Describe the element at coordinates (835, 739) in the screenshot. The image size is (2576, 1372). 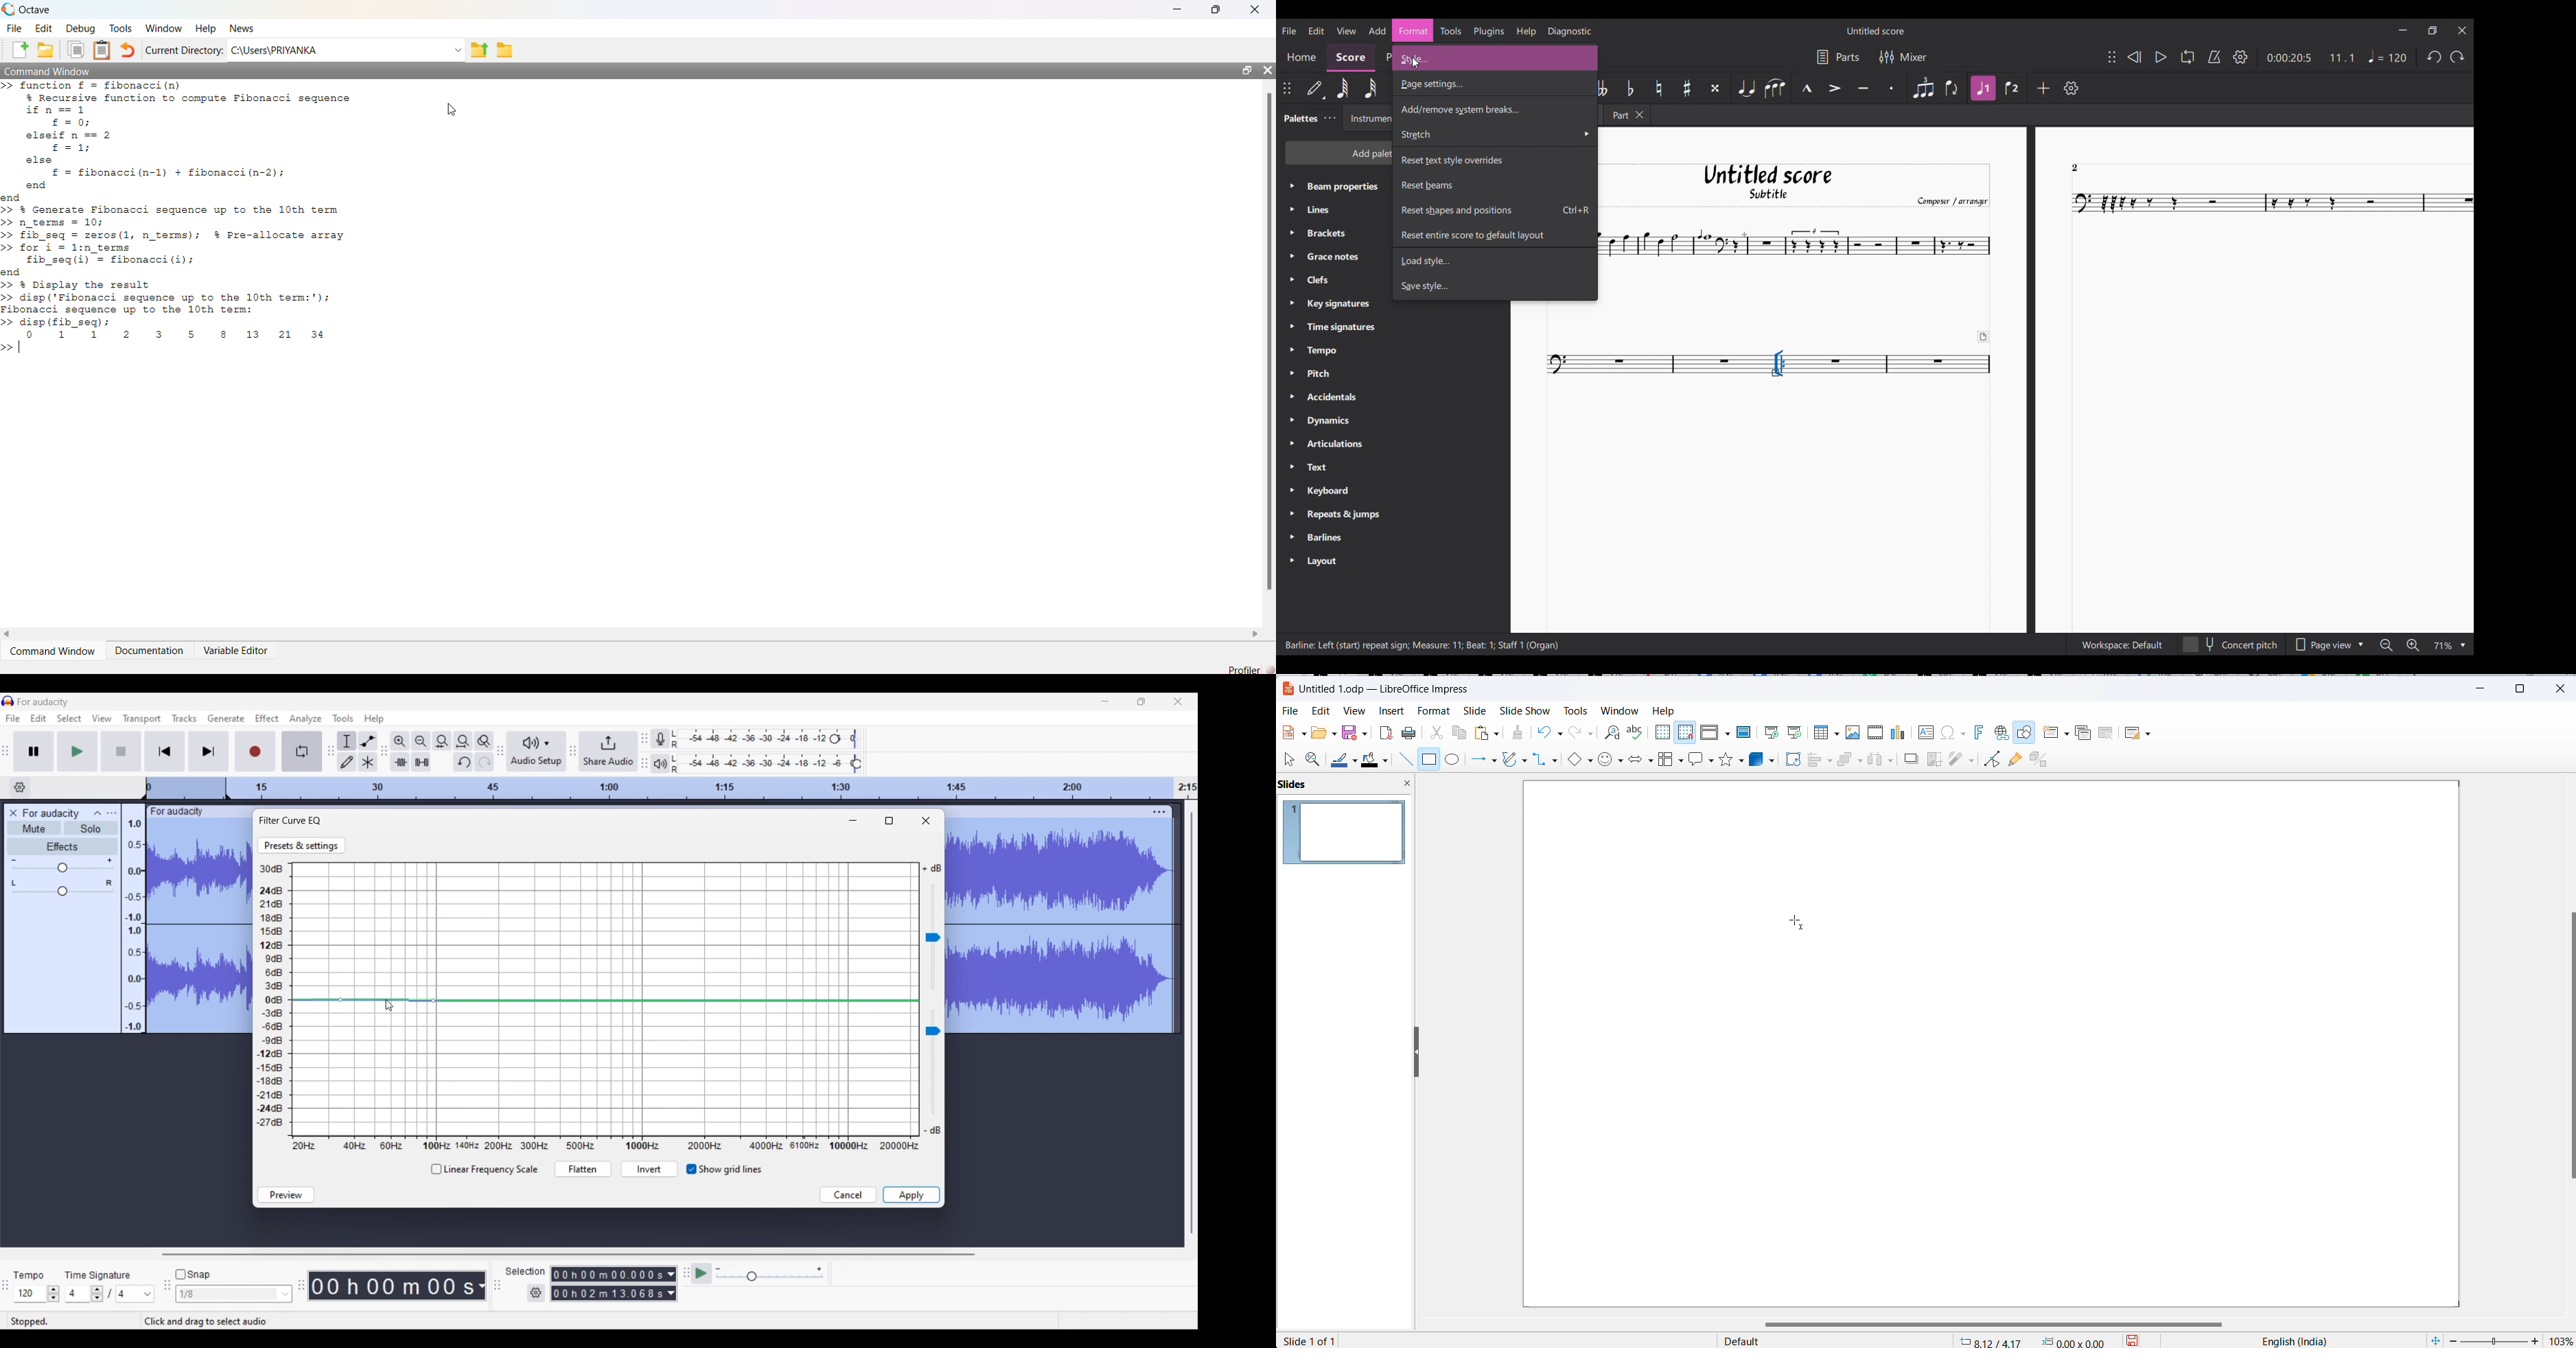
I see `Recording level header` at that location.